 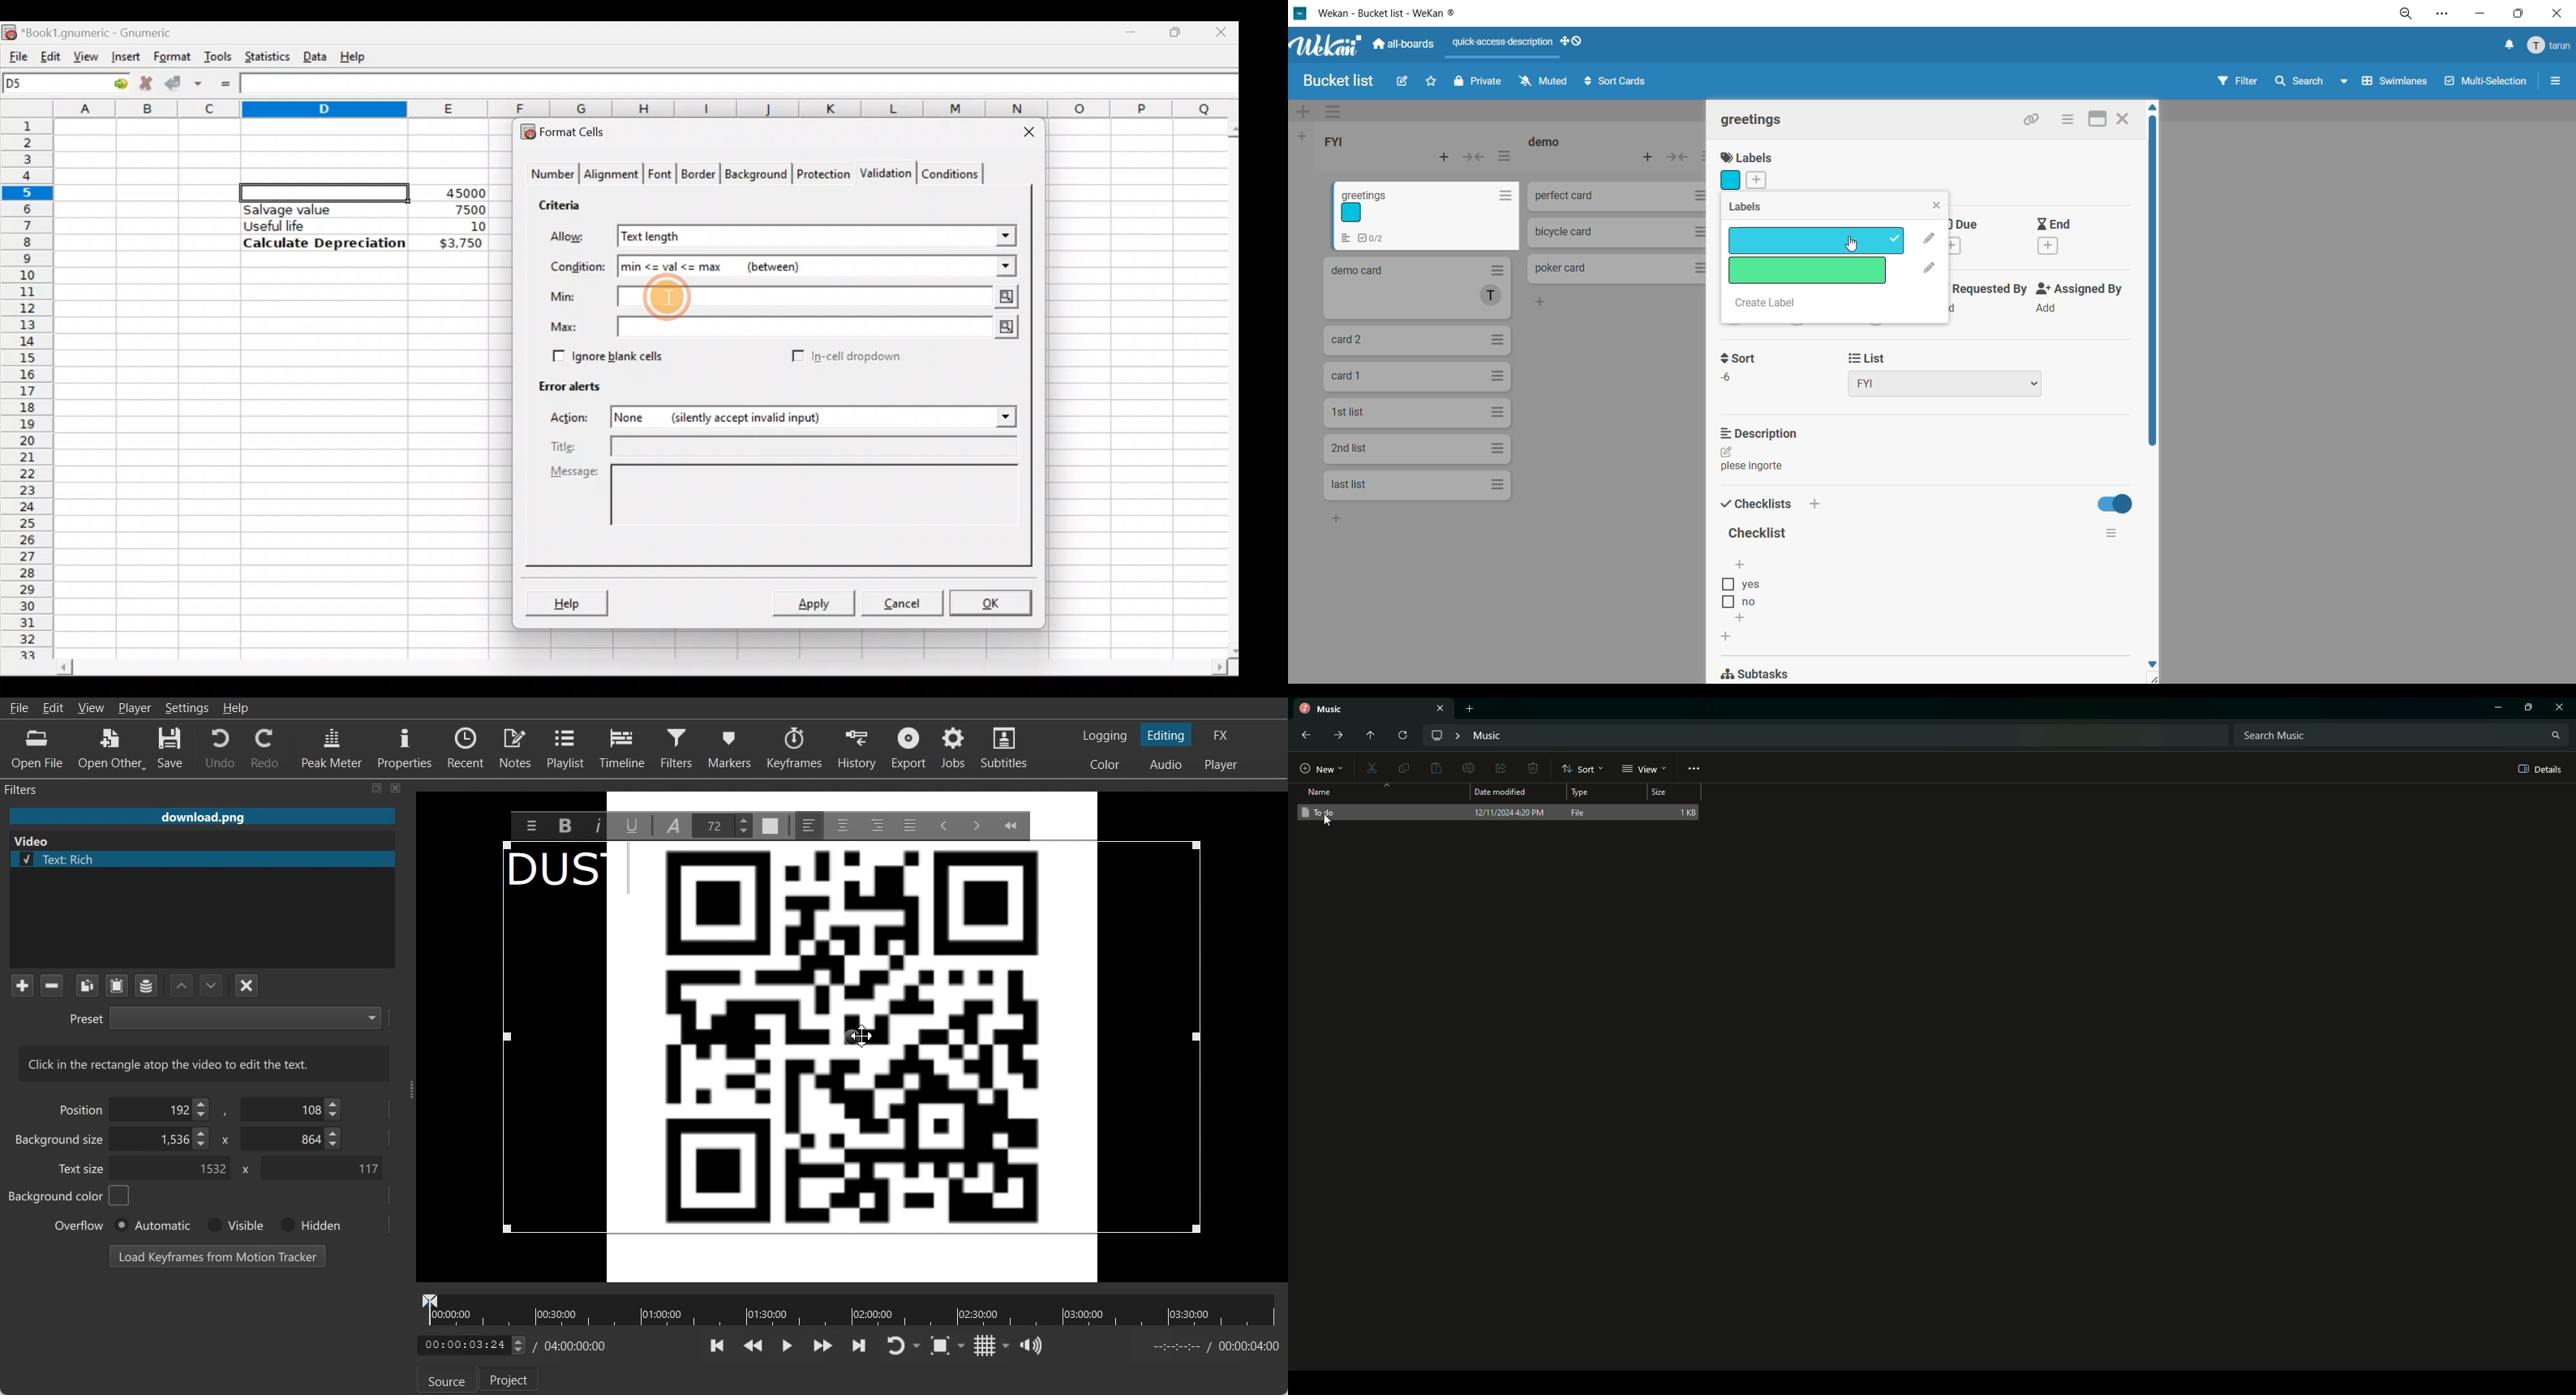 What do you see at coordinates (731, 747) in the screenshot?
I see `Markers` at bounding box center [731, 747].